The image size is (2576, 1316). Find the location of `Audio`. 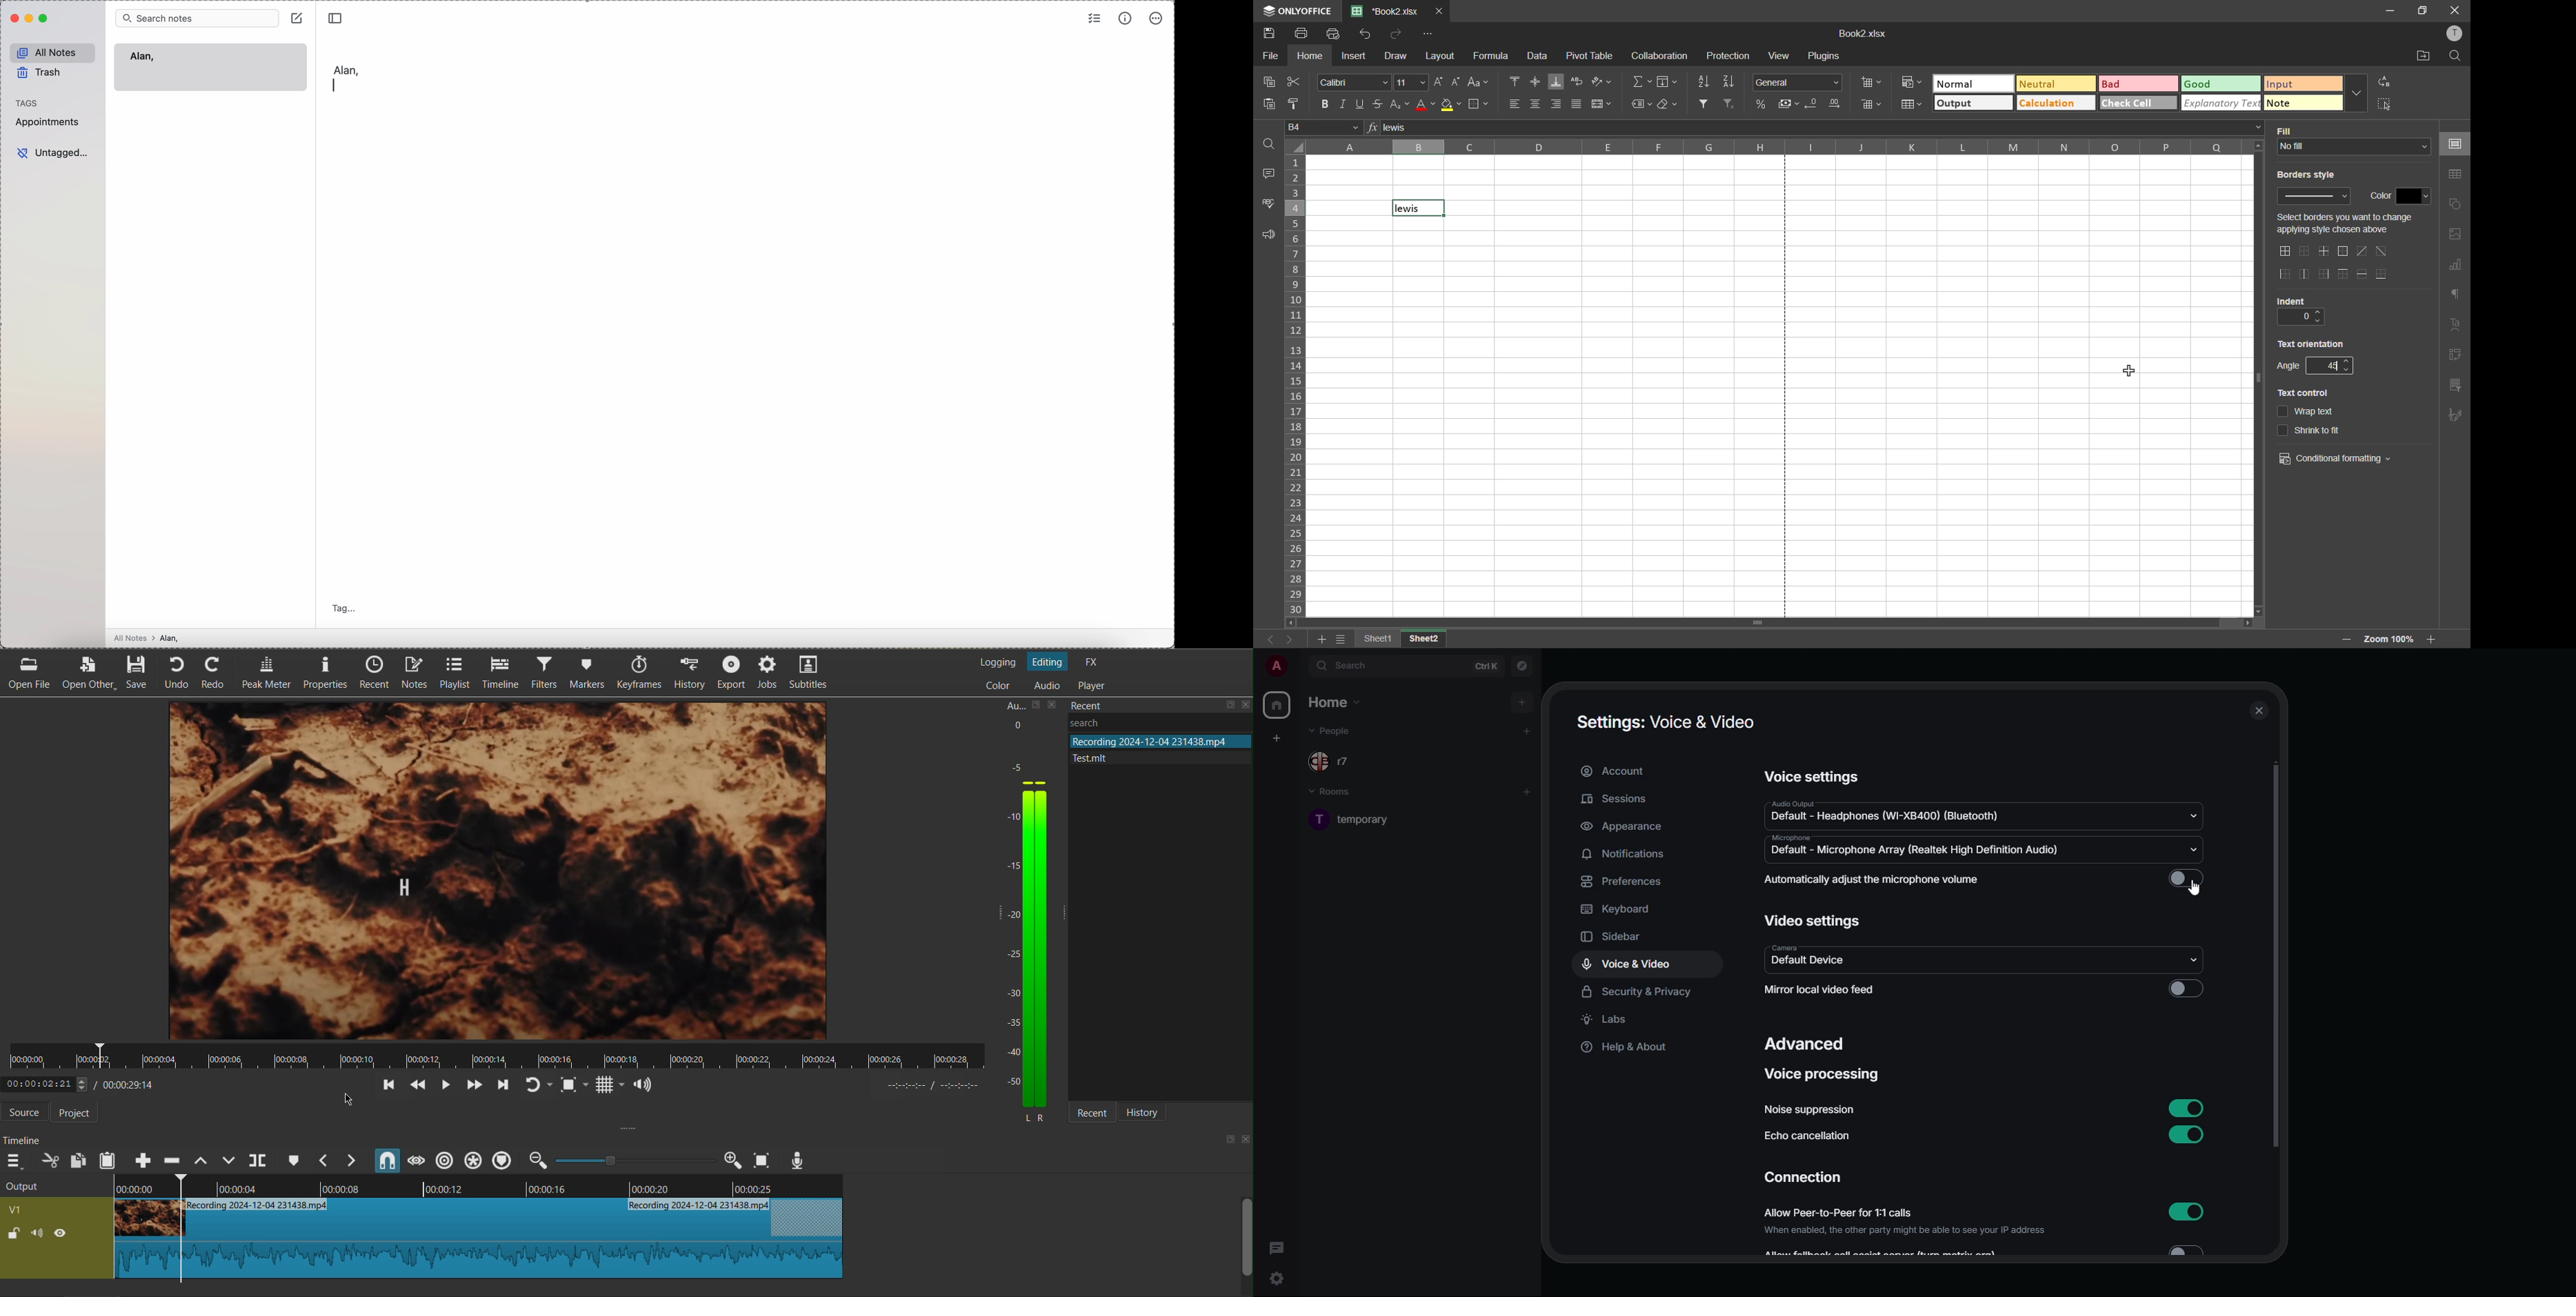

Audio is located at coordinates (1046, 686).